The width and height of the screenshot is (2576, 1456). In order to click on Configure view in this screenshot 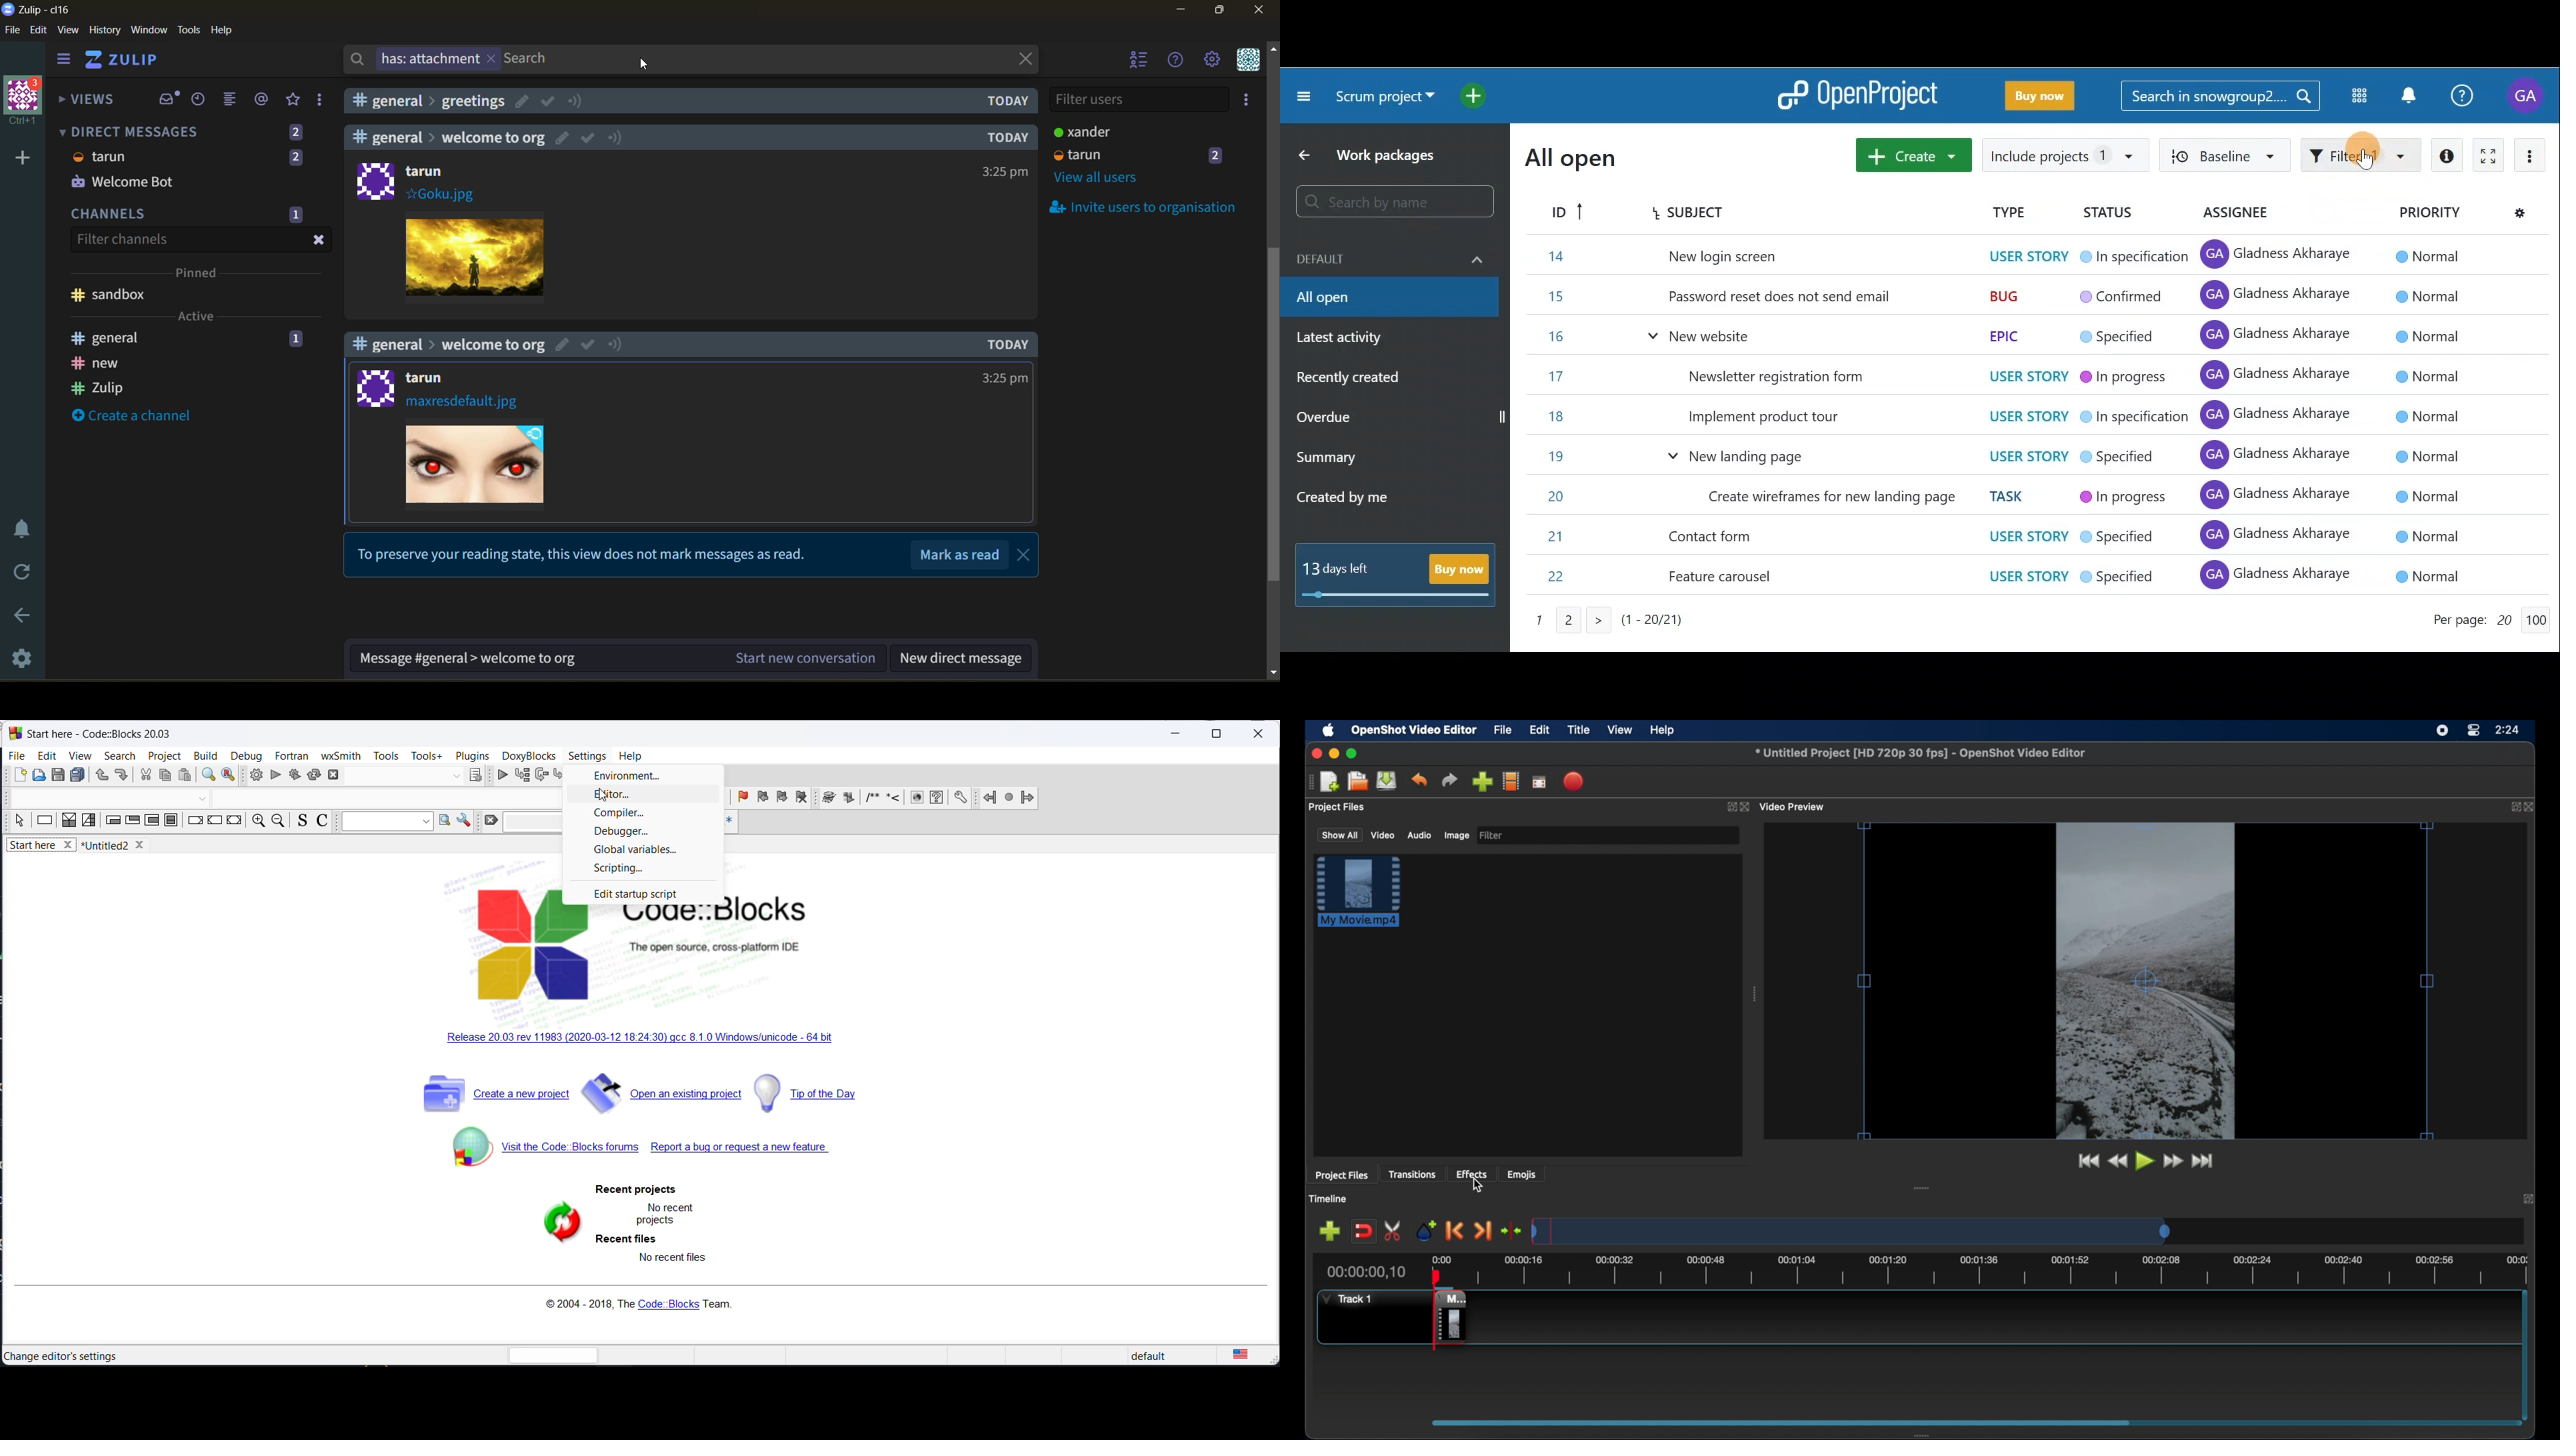, I will do `click(2517, 216)`.